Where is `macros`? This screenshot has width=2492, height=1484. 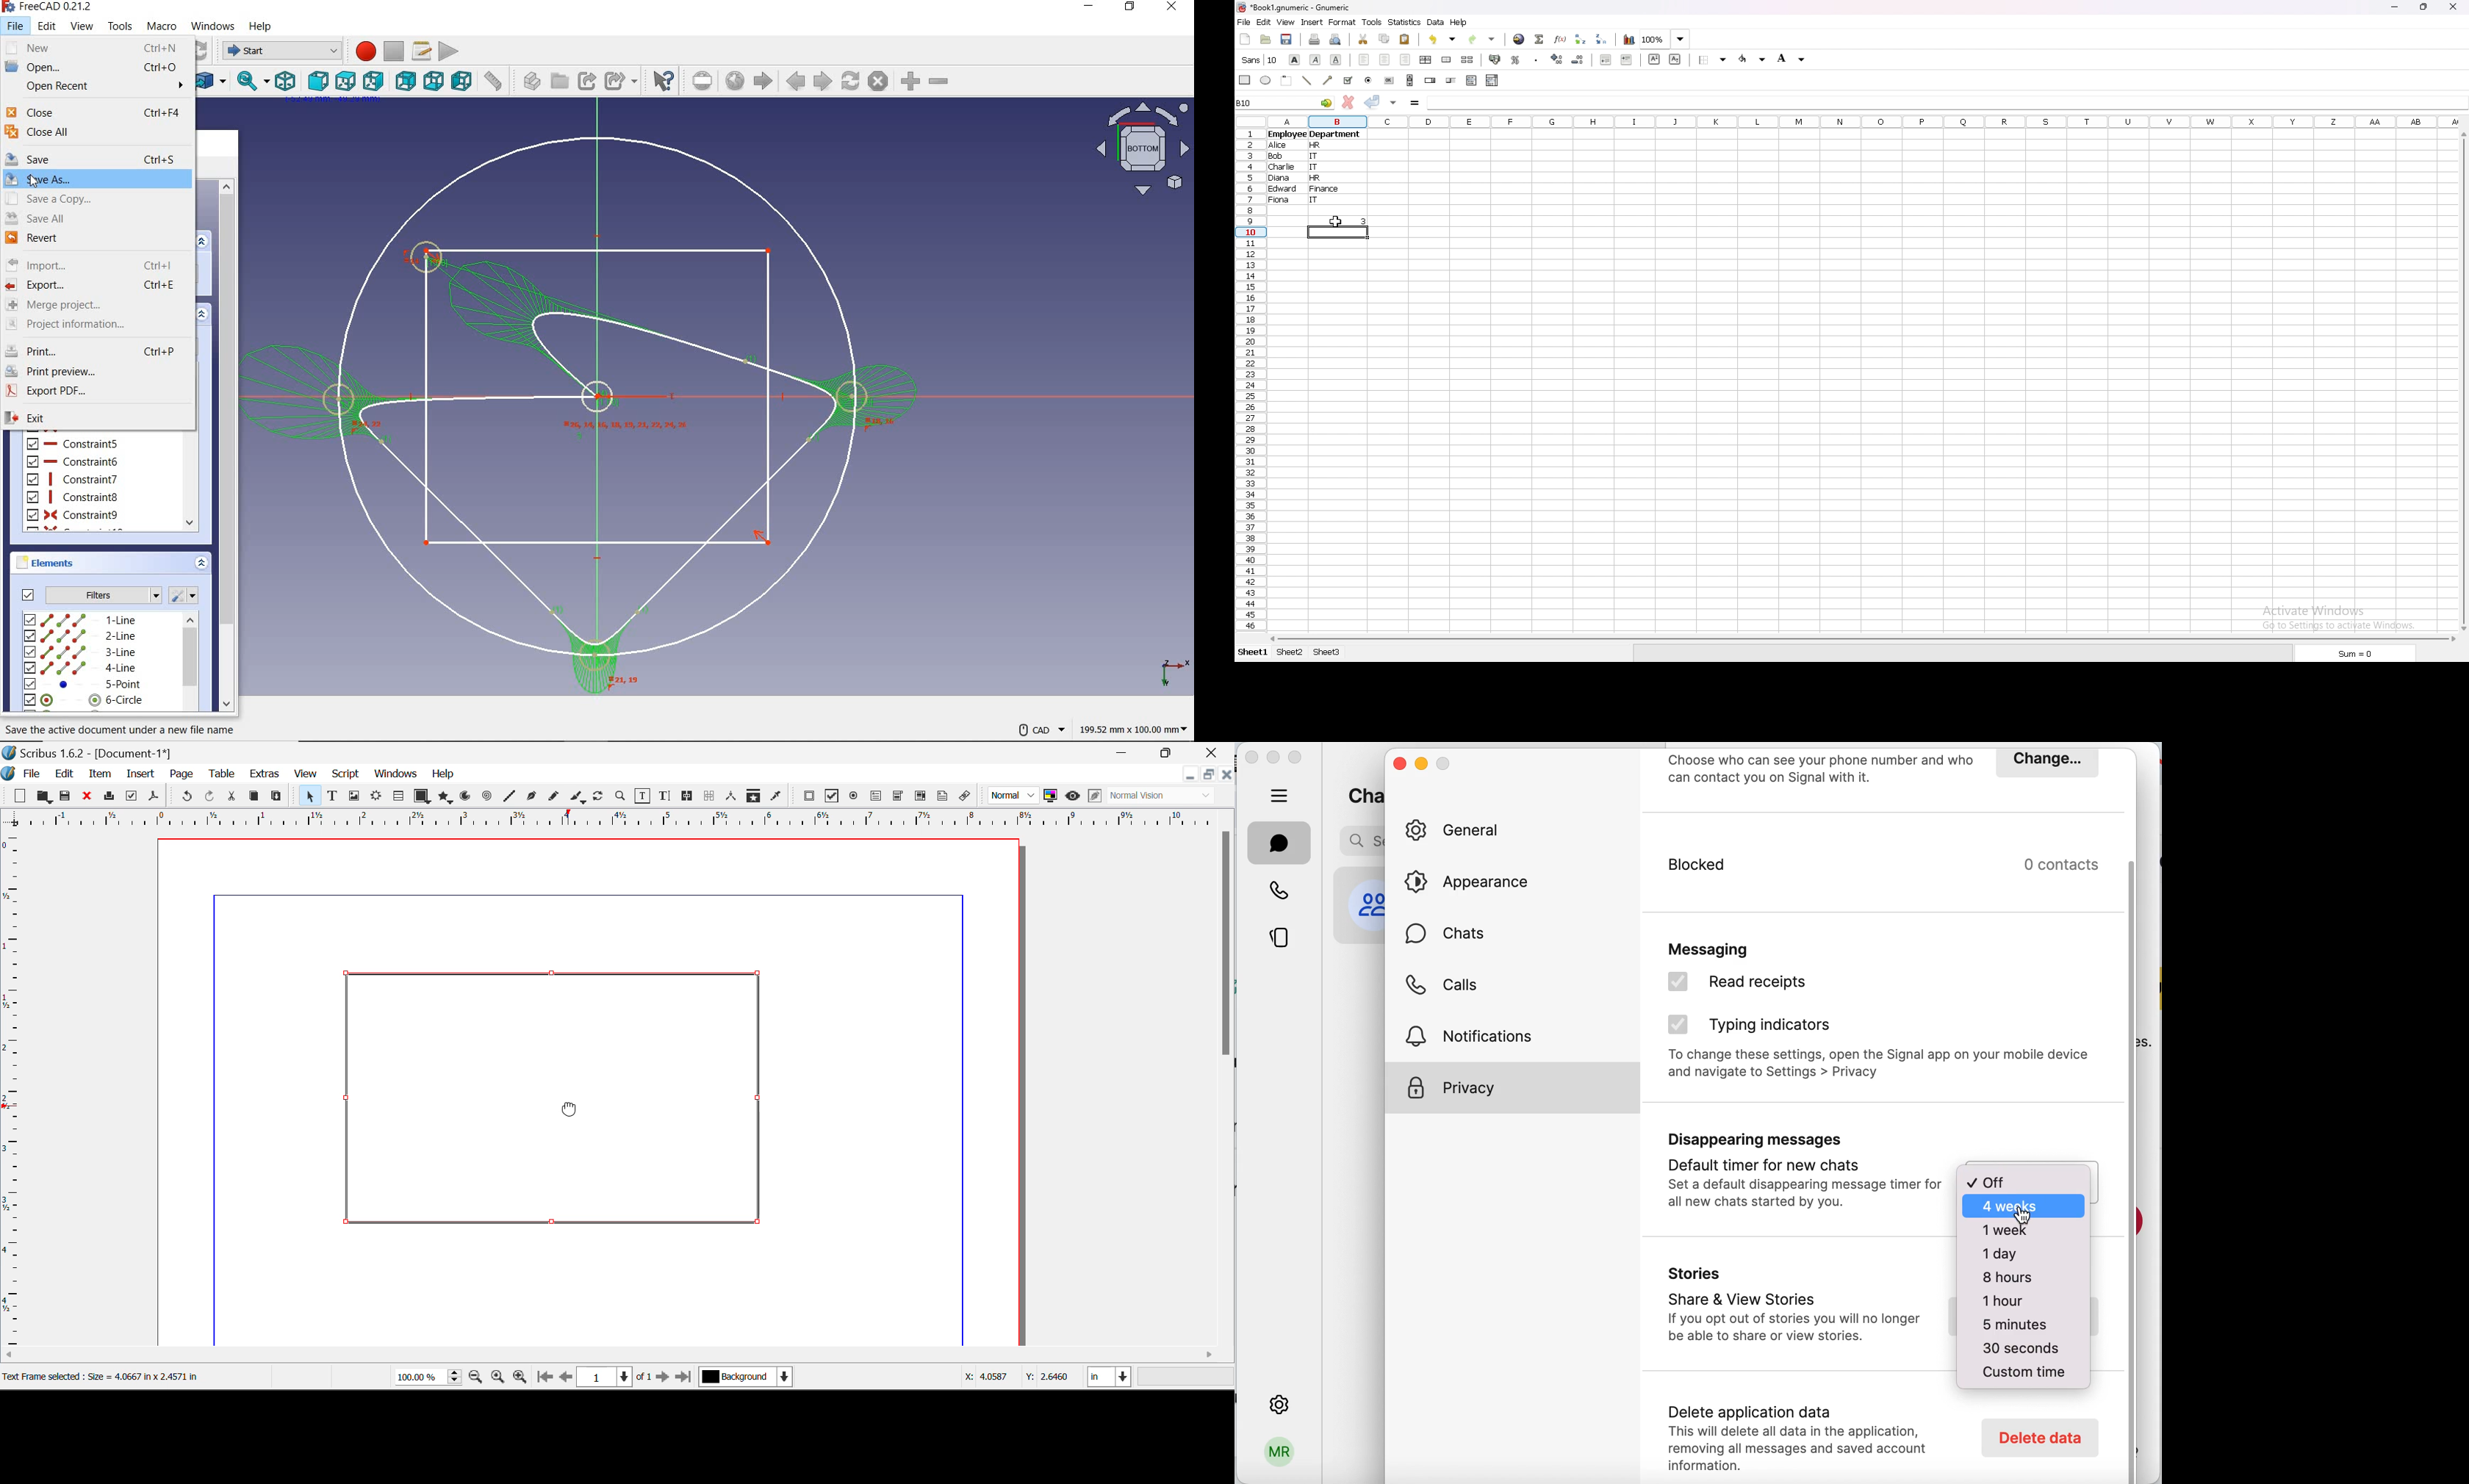 macros is located at coordinates (421, 51).